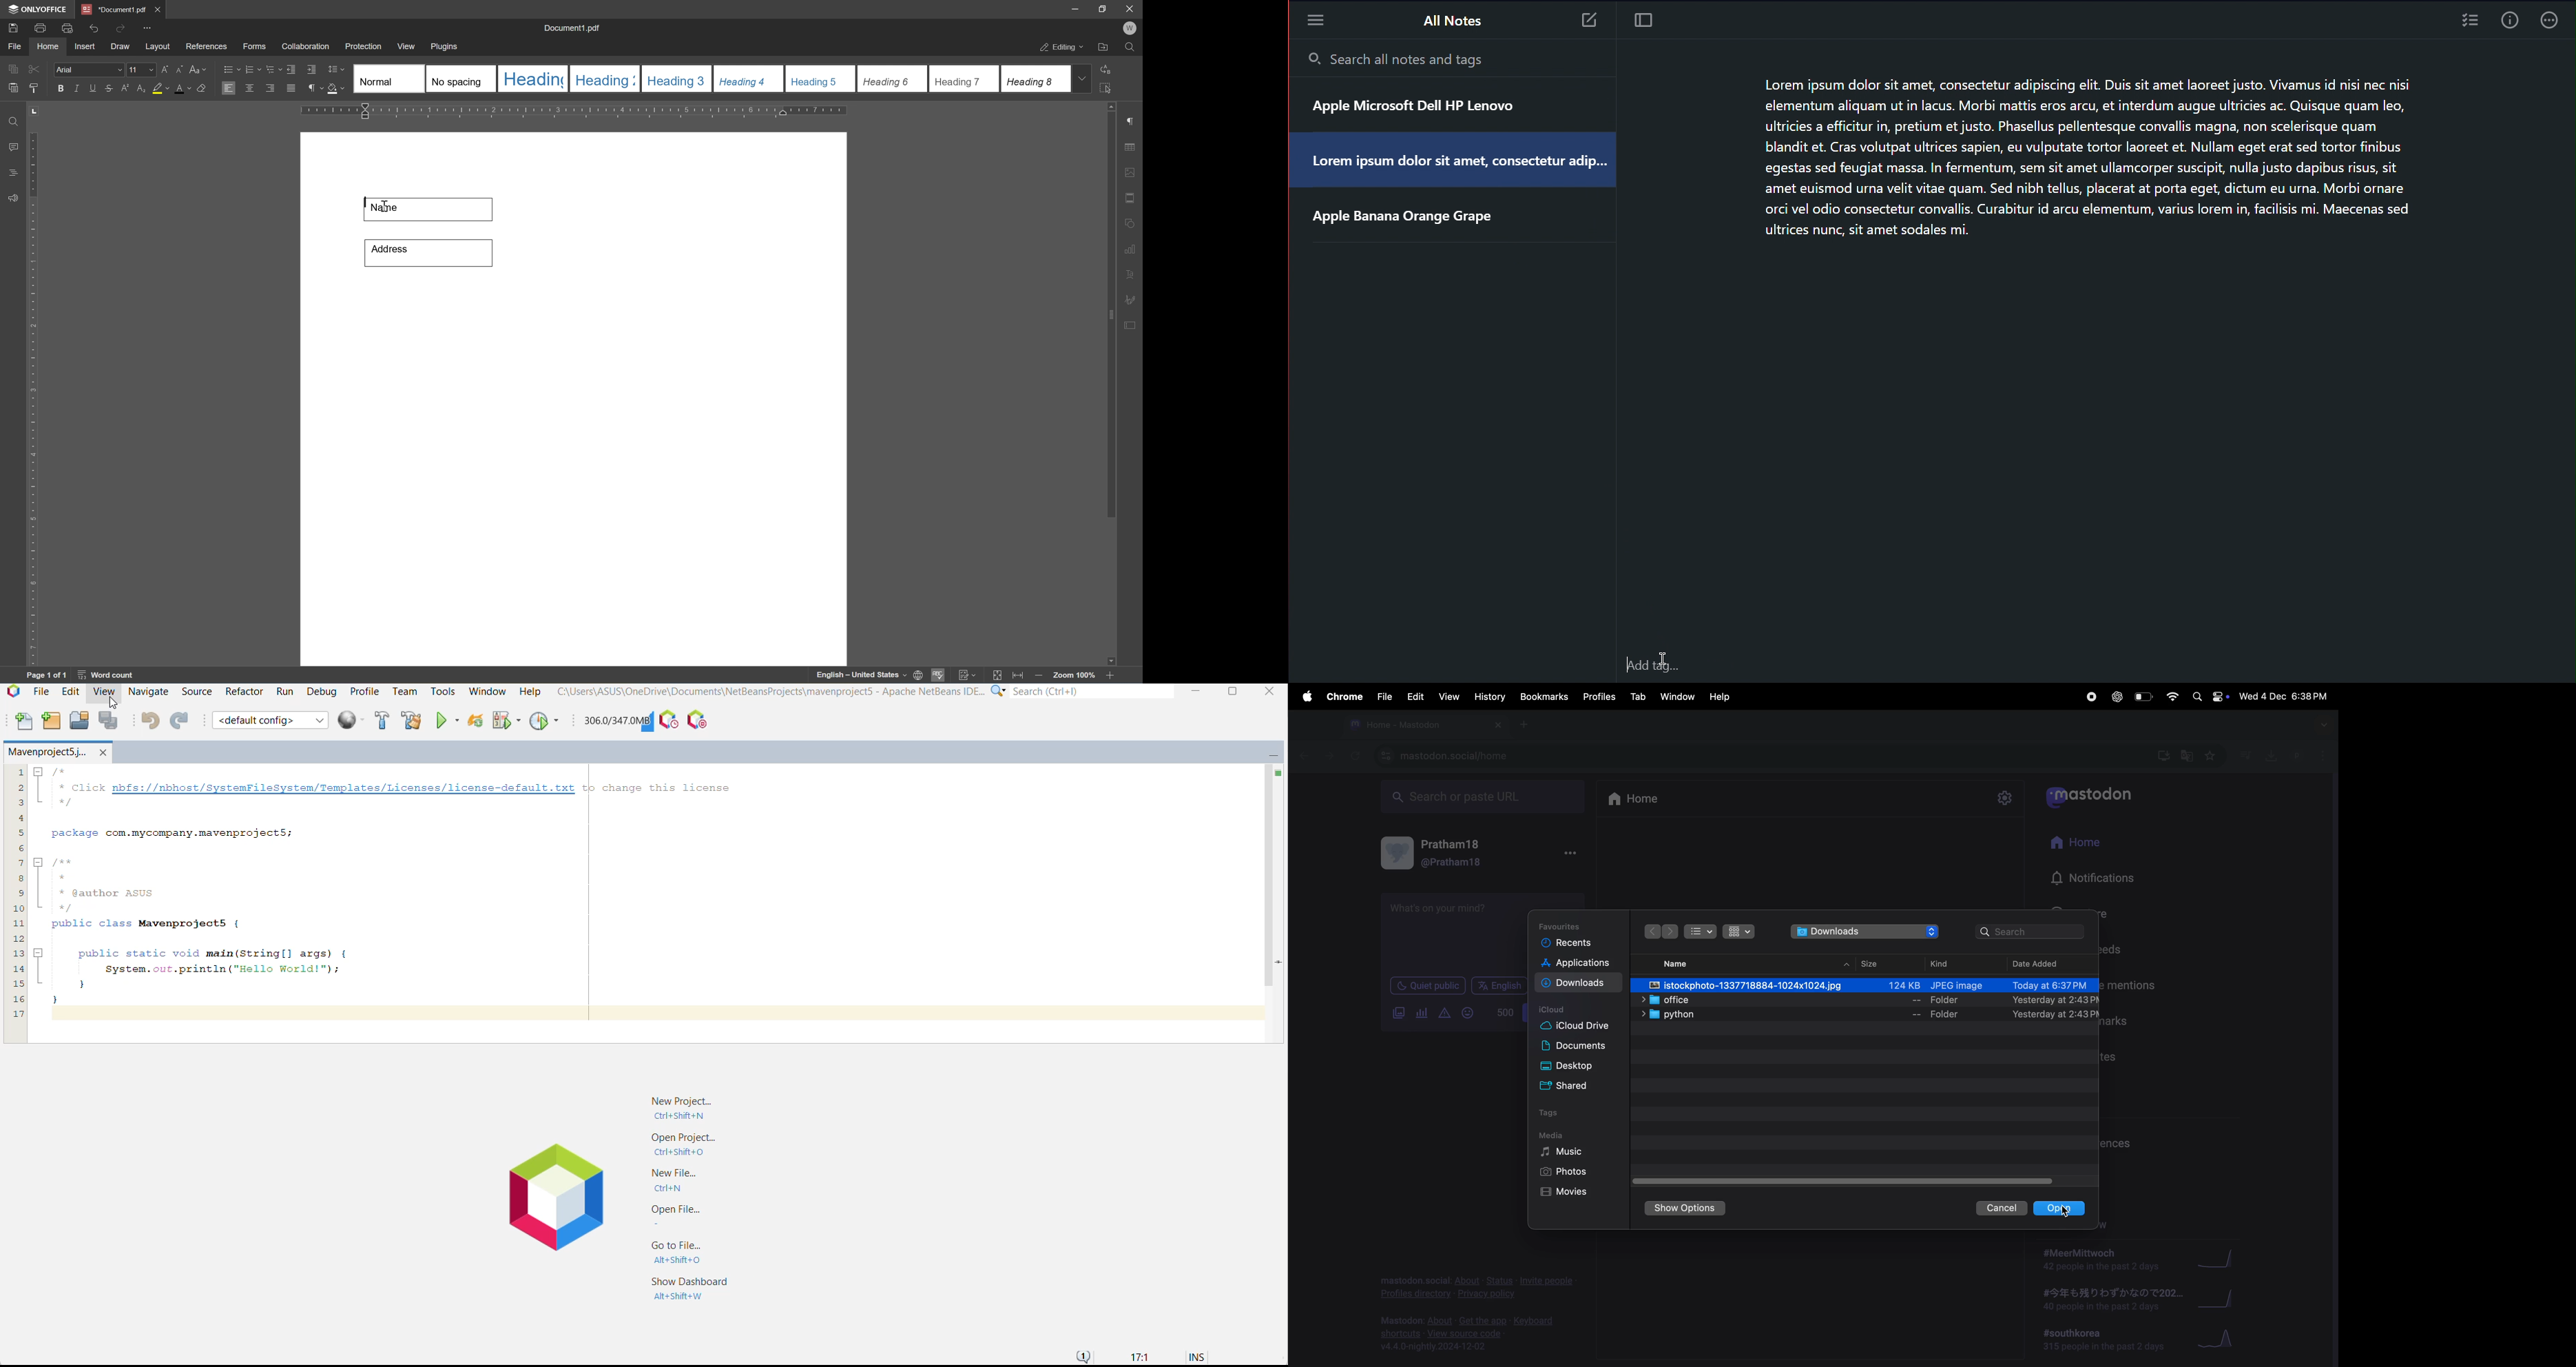  What do you see at coordinates (1859, 1015) in the screenshot?
I see `python file` at bounding box center [1859, 1015].